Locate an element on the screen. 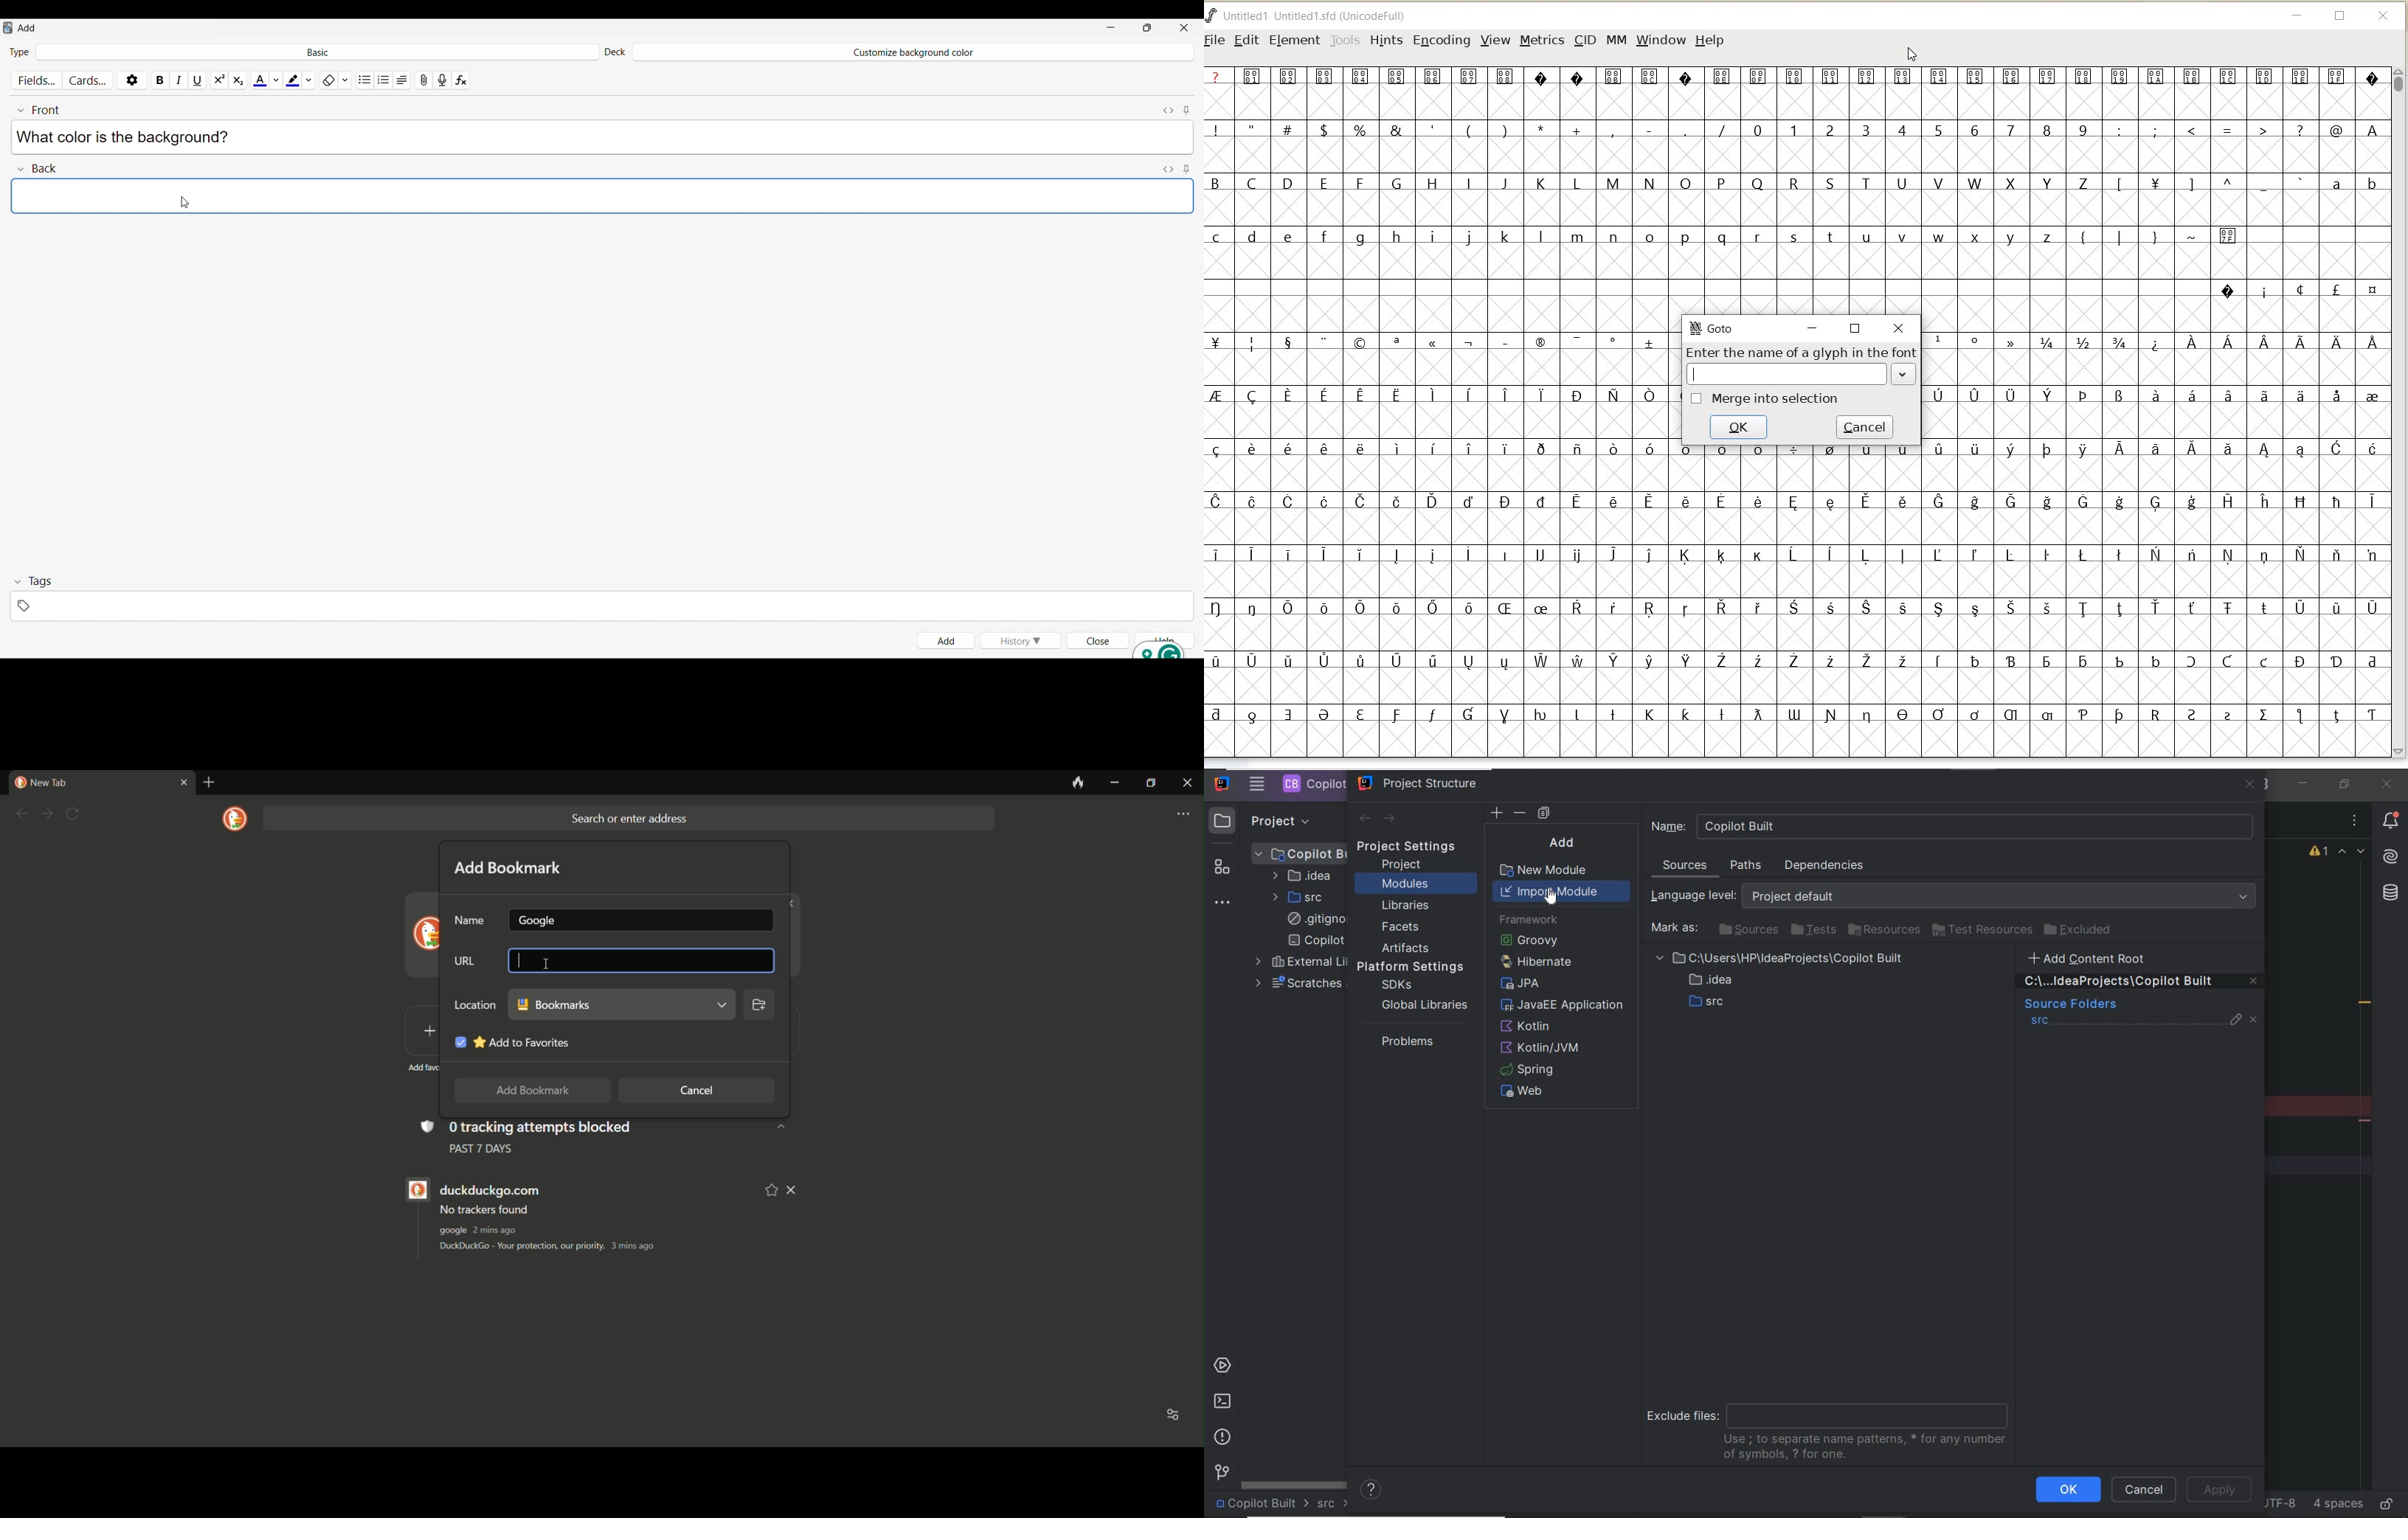 Image resolution: width=2408 pixels, height=1540 pixels. maximize or restore is located at coordinates (1150, 784).